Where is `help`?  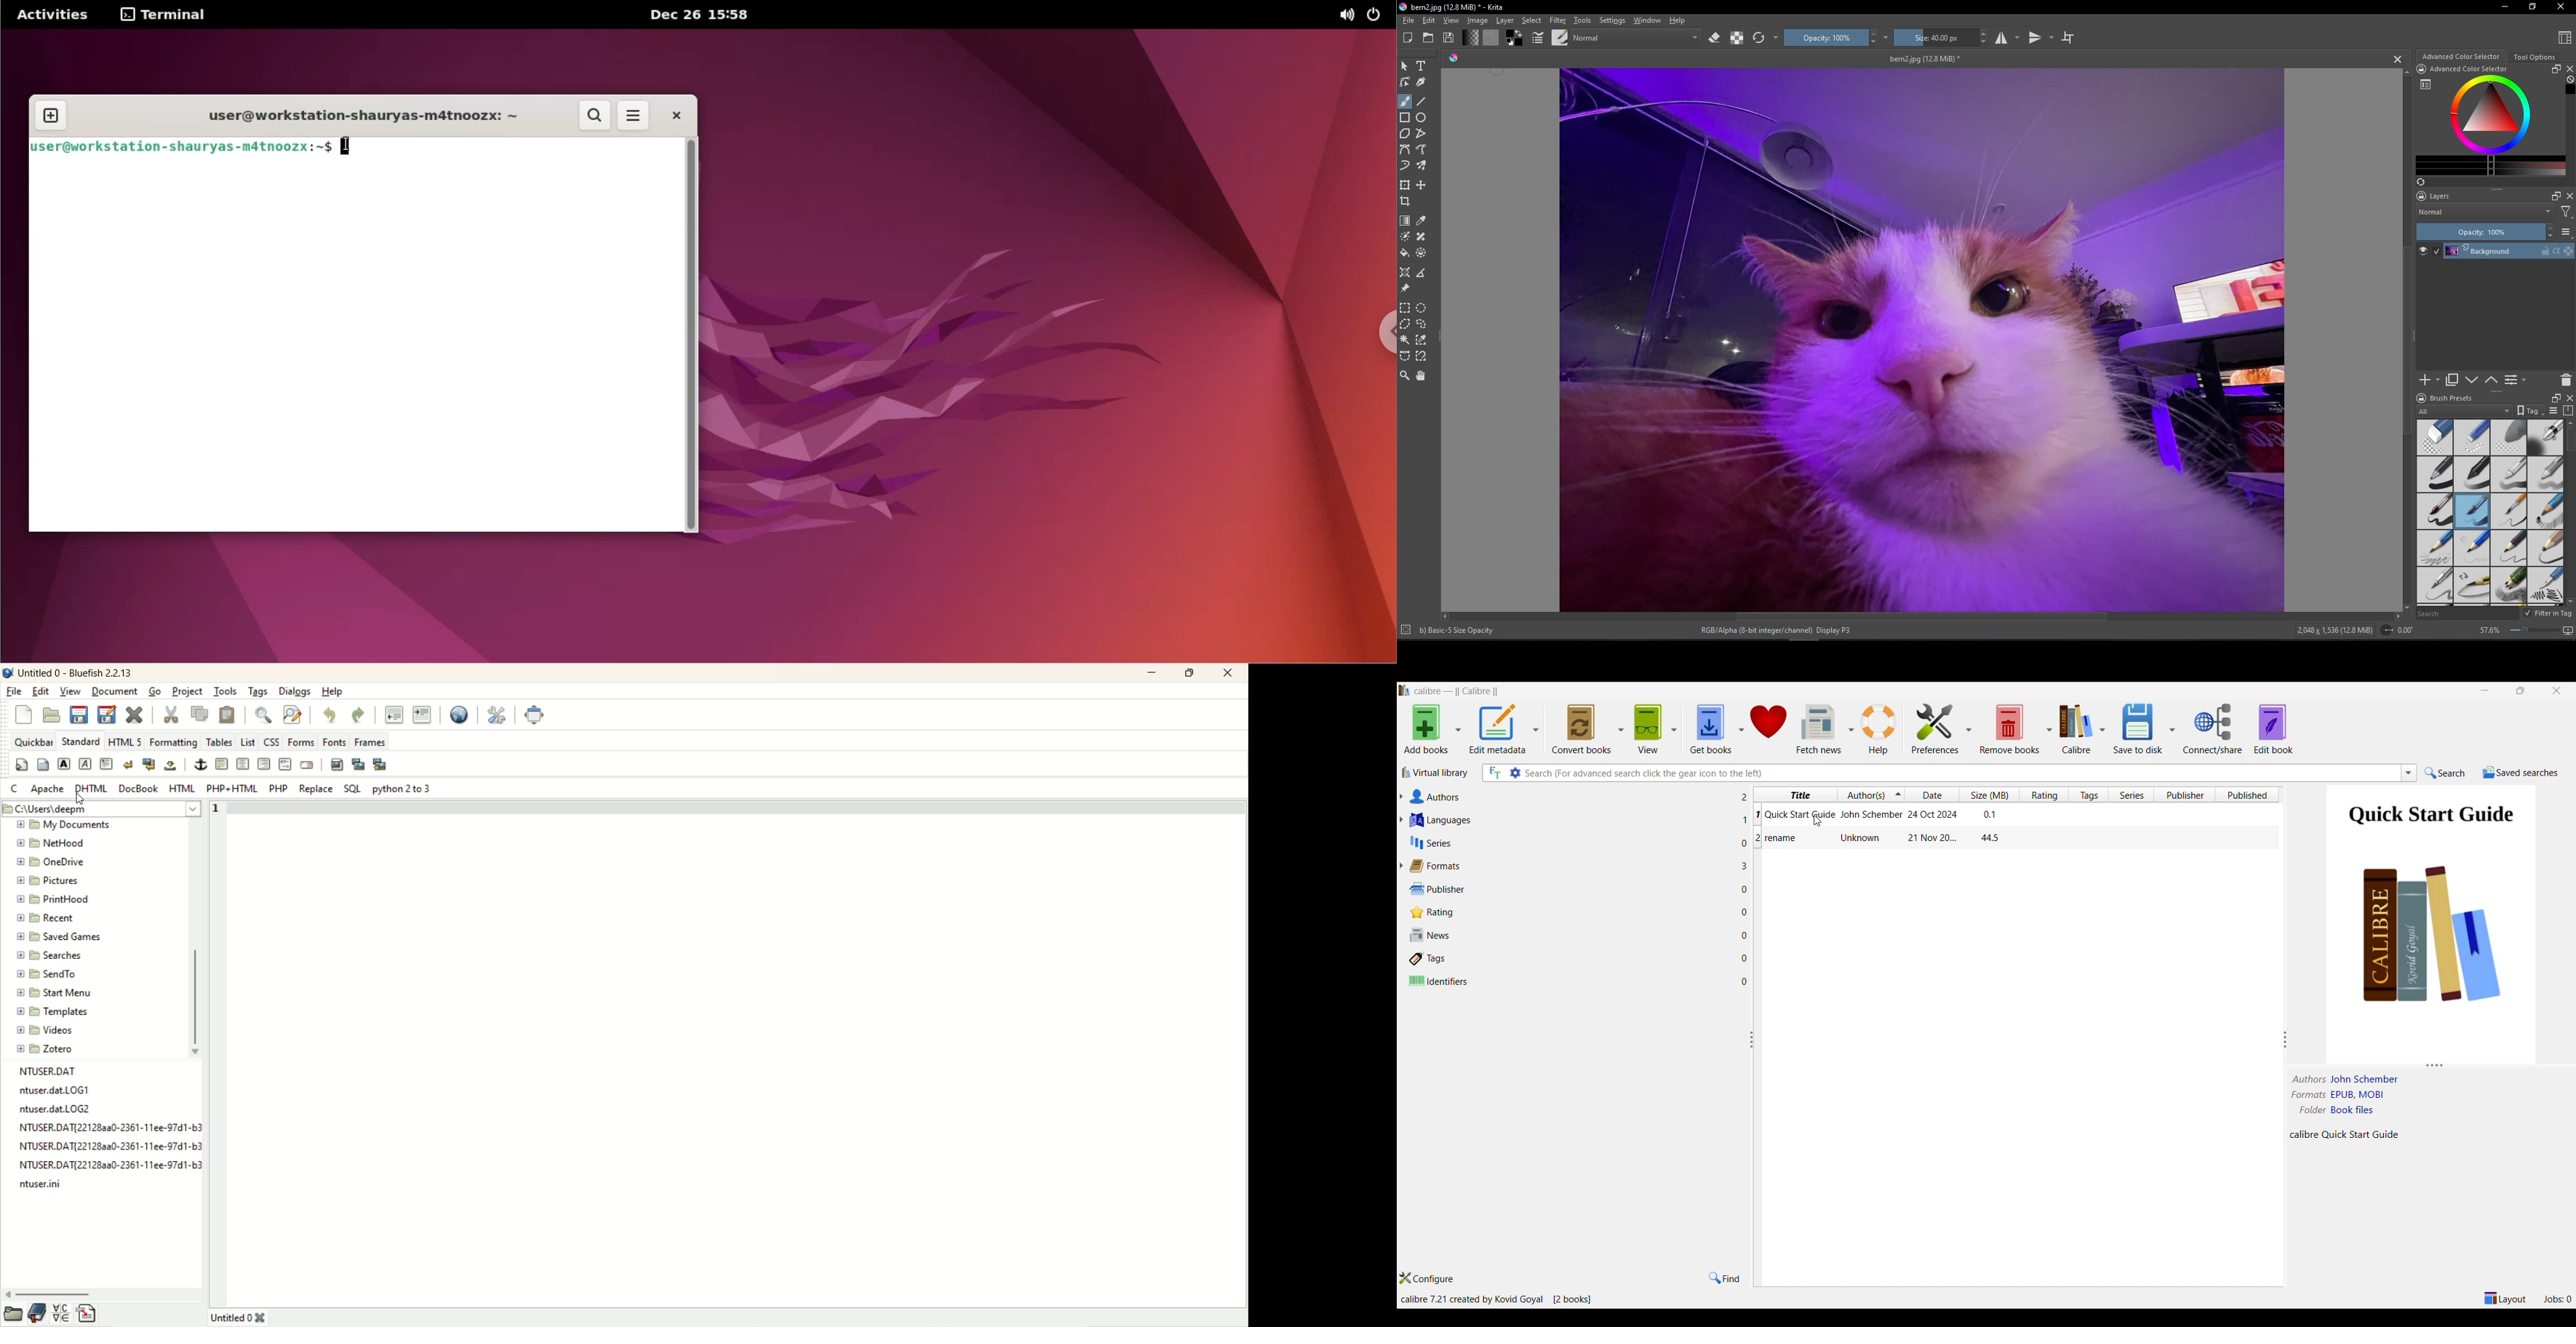 help is located at coordinates (332, 692).